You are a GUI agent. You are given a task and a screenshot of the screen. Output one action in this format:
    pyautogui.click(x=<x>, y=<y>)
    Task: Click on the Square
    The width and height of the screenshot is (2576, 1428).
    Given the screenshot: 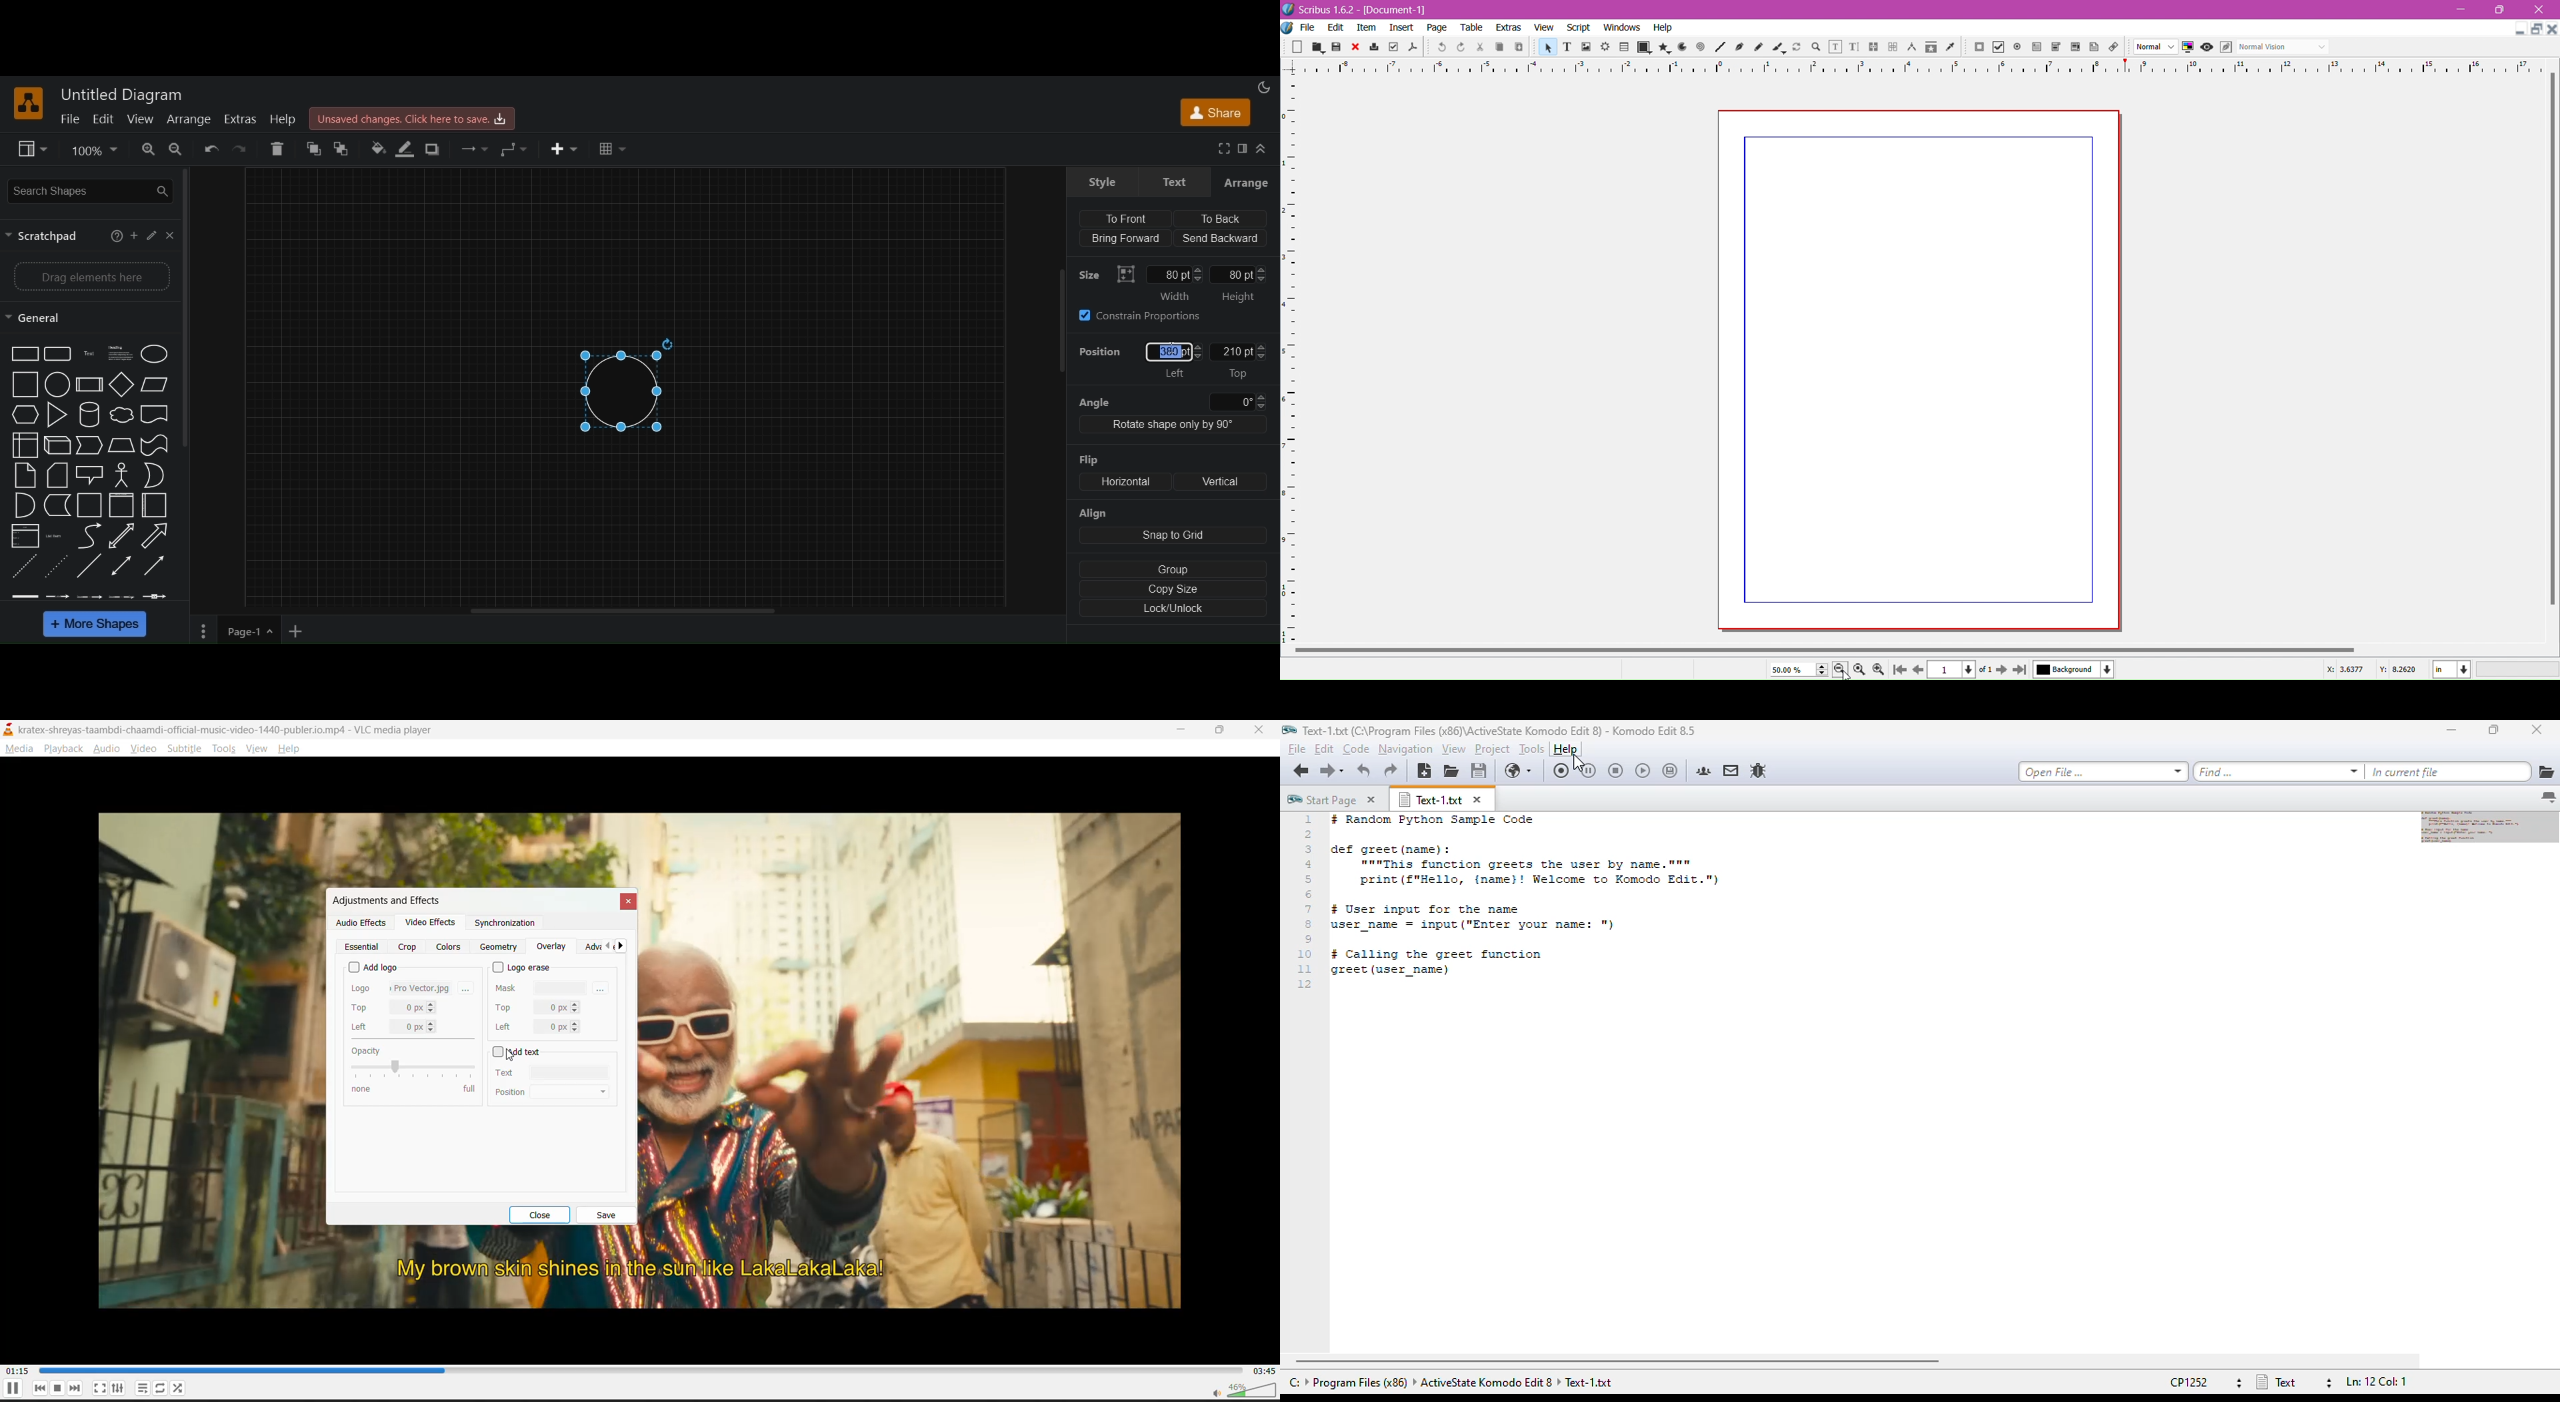 What is the action you would take?
    pyautogui.click(x=90, y=506)
    